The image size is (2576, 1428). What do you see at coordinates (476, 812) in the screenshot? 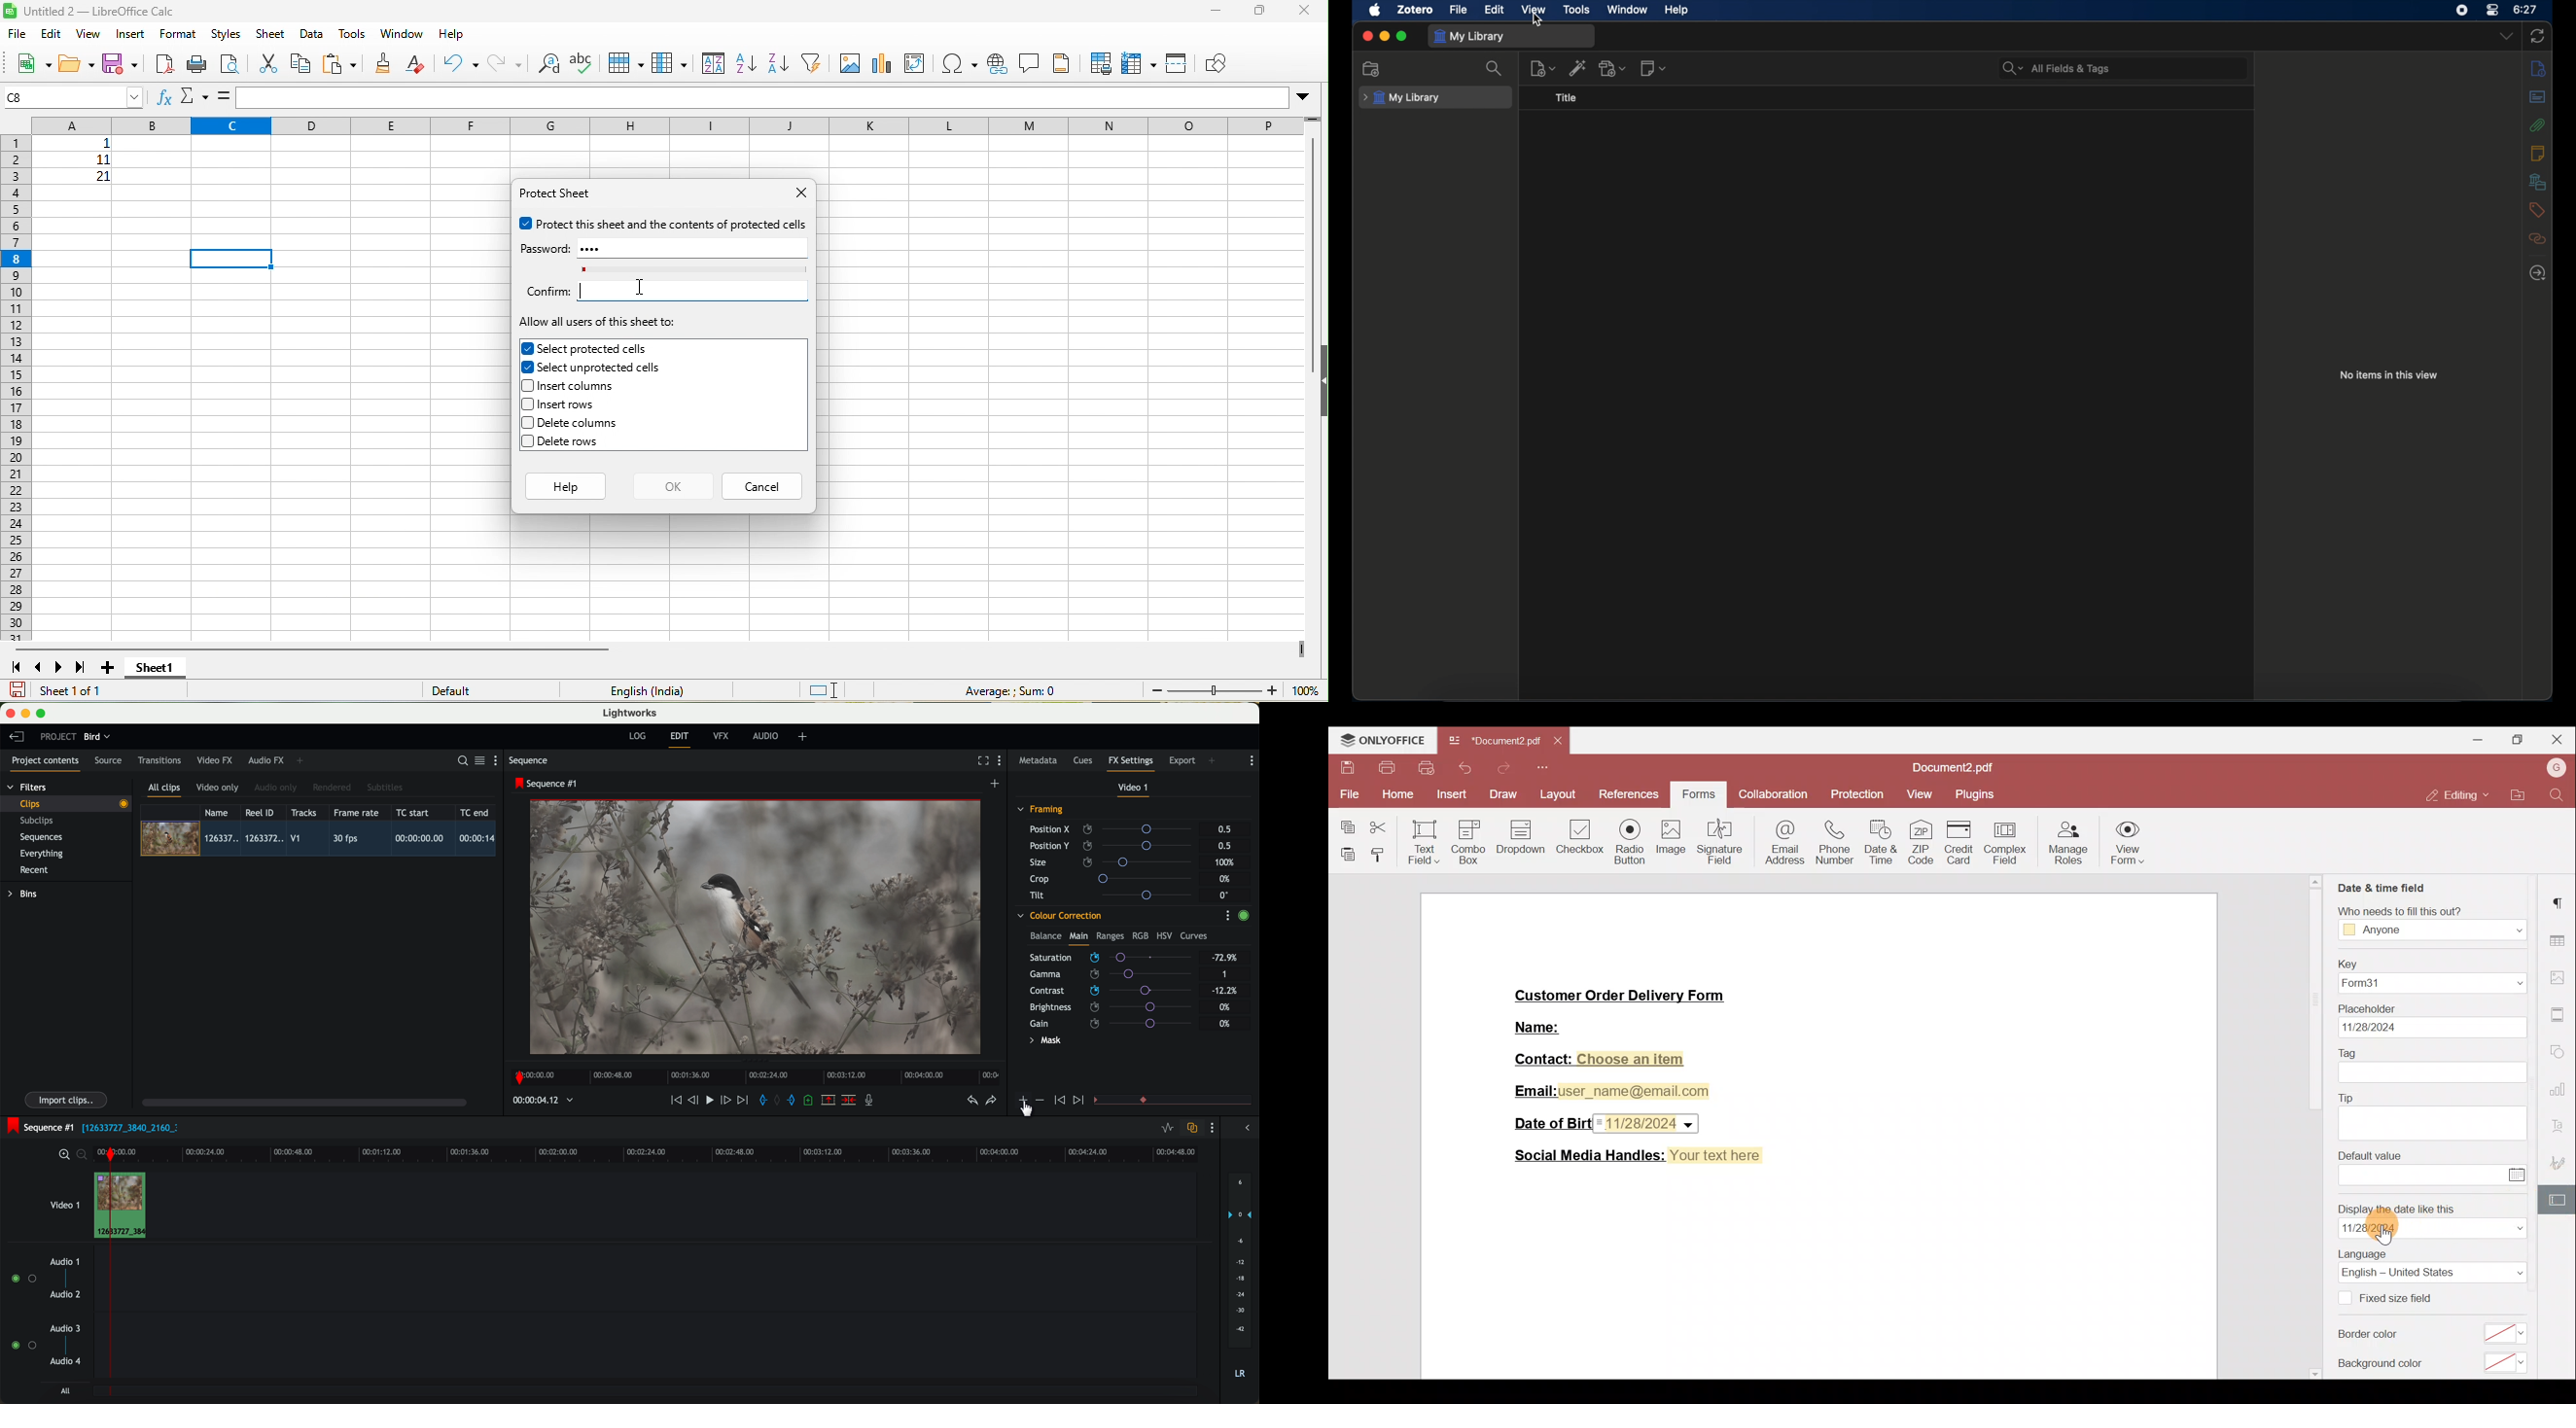
I see `TC end` at bounding box center [476, 812].